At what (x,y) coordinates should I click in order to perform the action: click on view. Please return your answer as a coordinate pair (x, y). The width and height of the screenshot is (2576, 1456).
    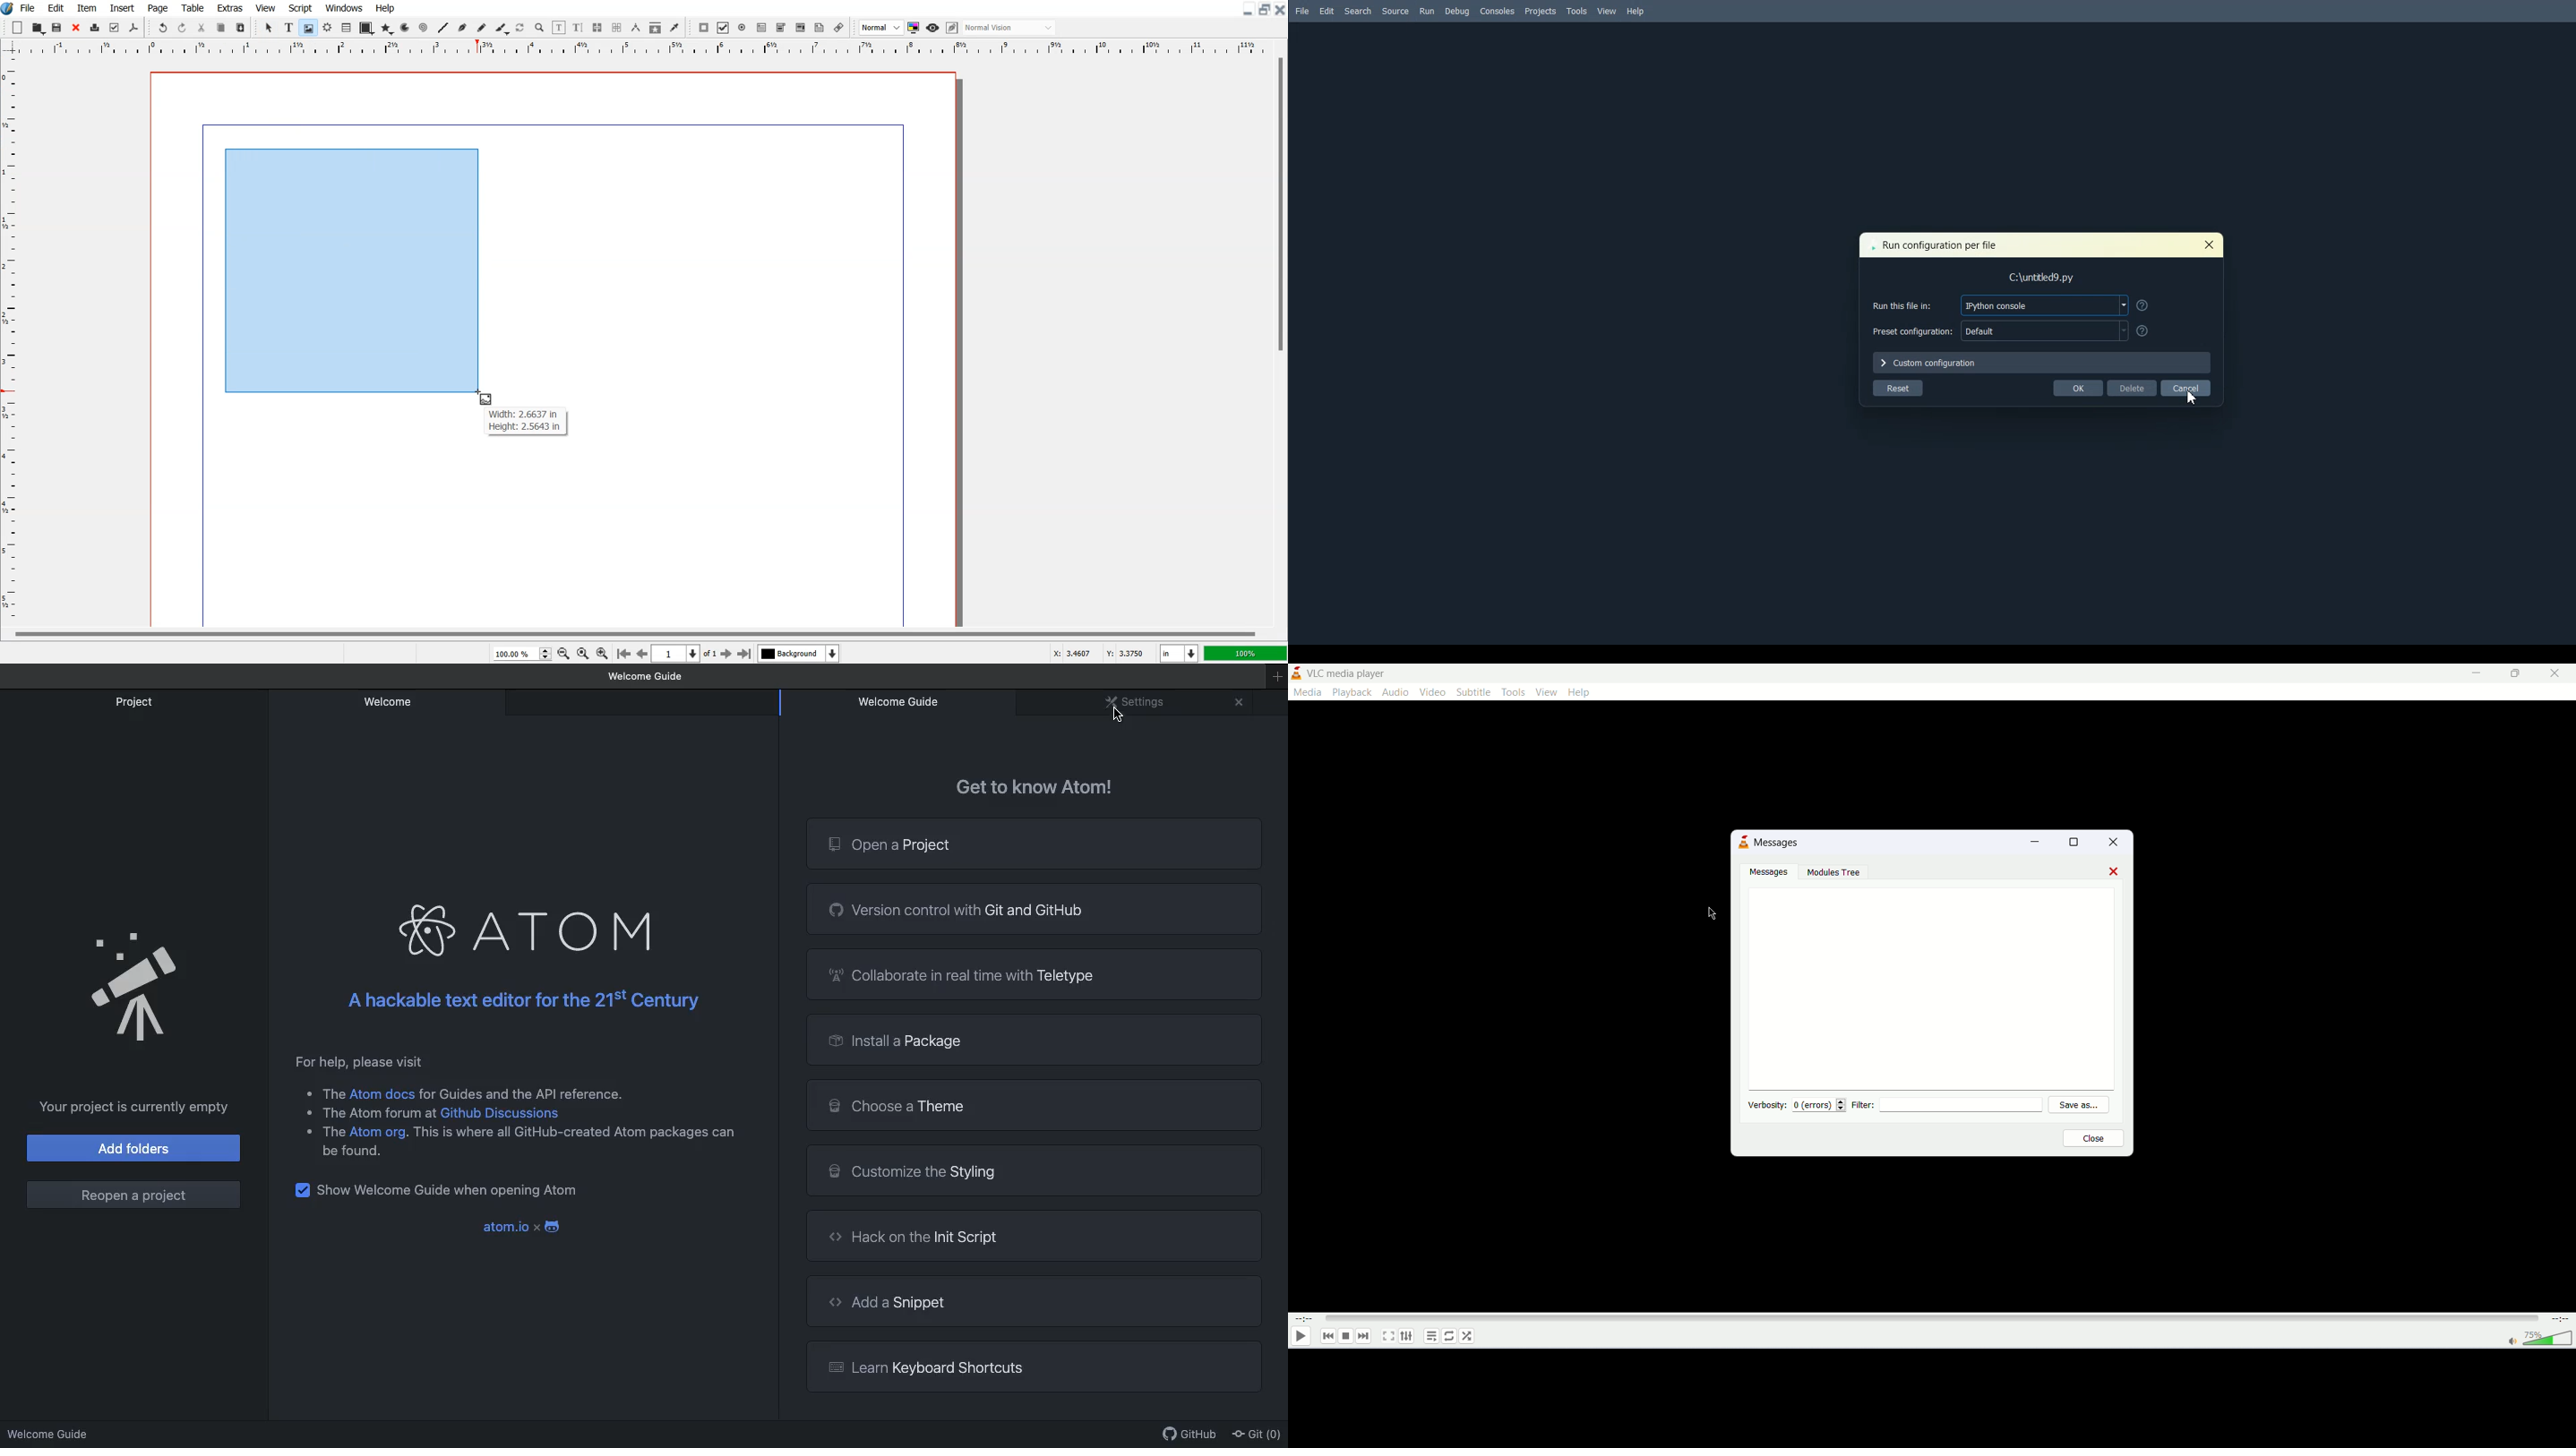
    Looking at the image, I should click on (1547, 692).